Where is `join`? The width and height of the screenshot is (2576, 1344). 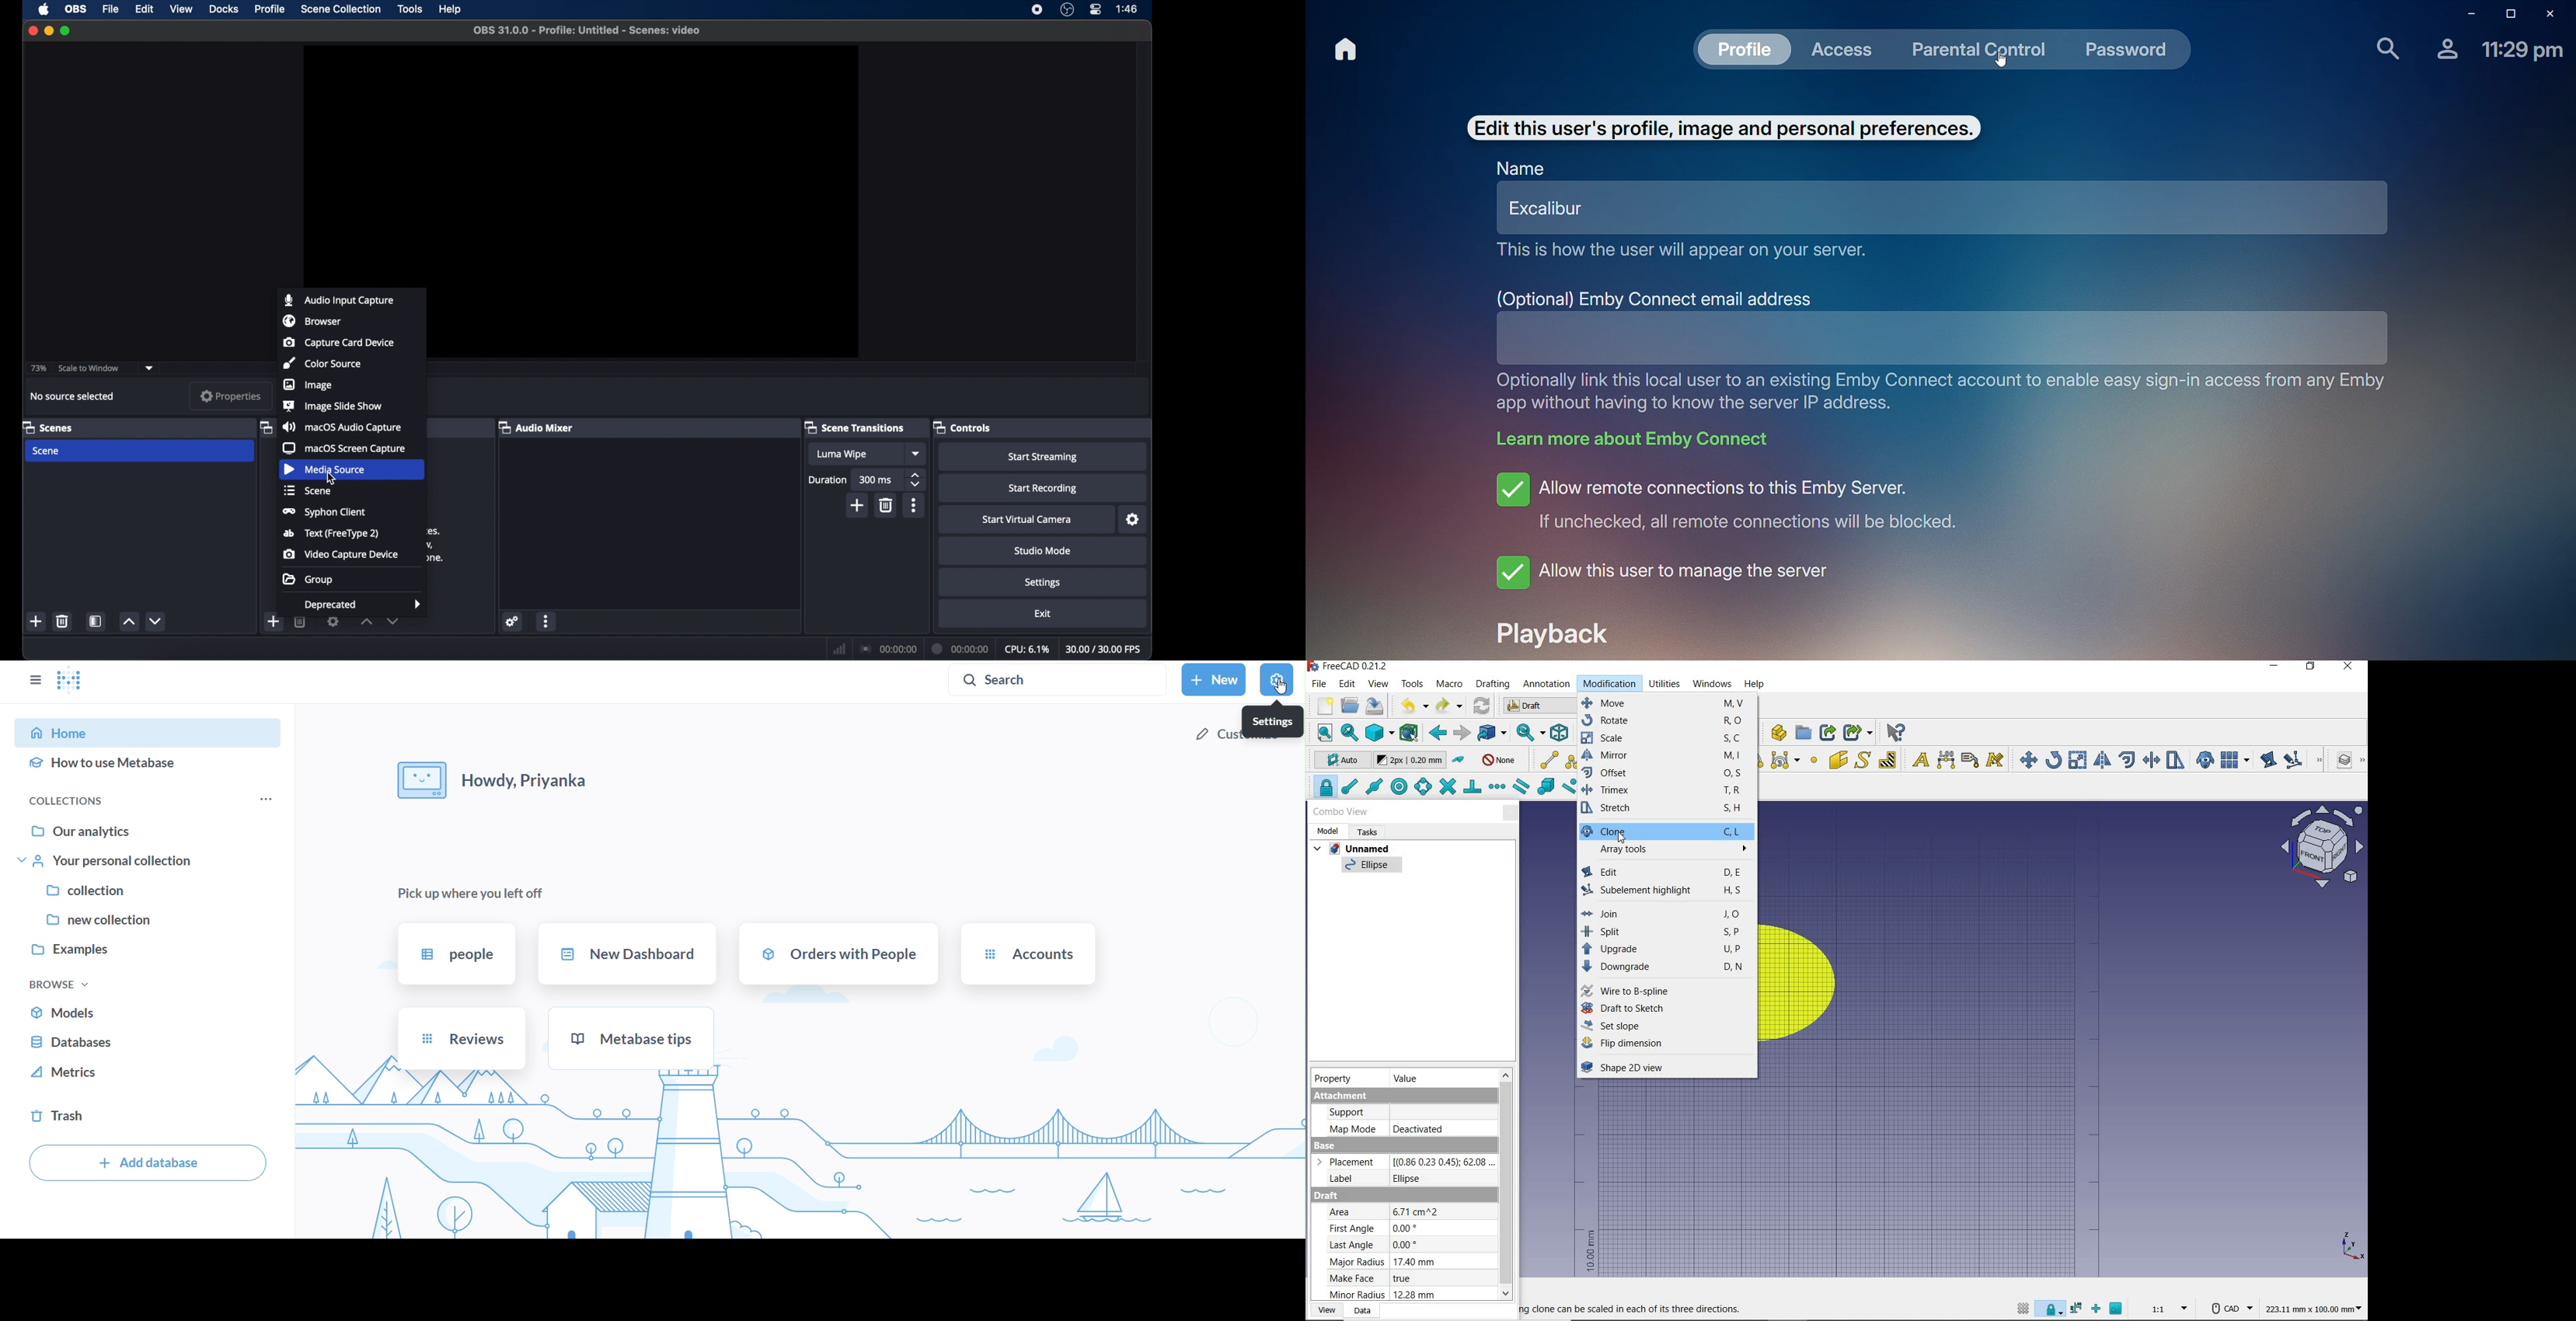 join is located at coordinates (1666, 915).